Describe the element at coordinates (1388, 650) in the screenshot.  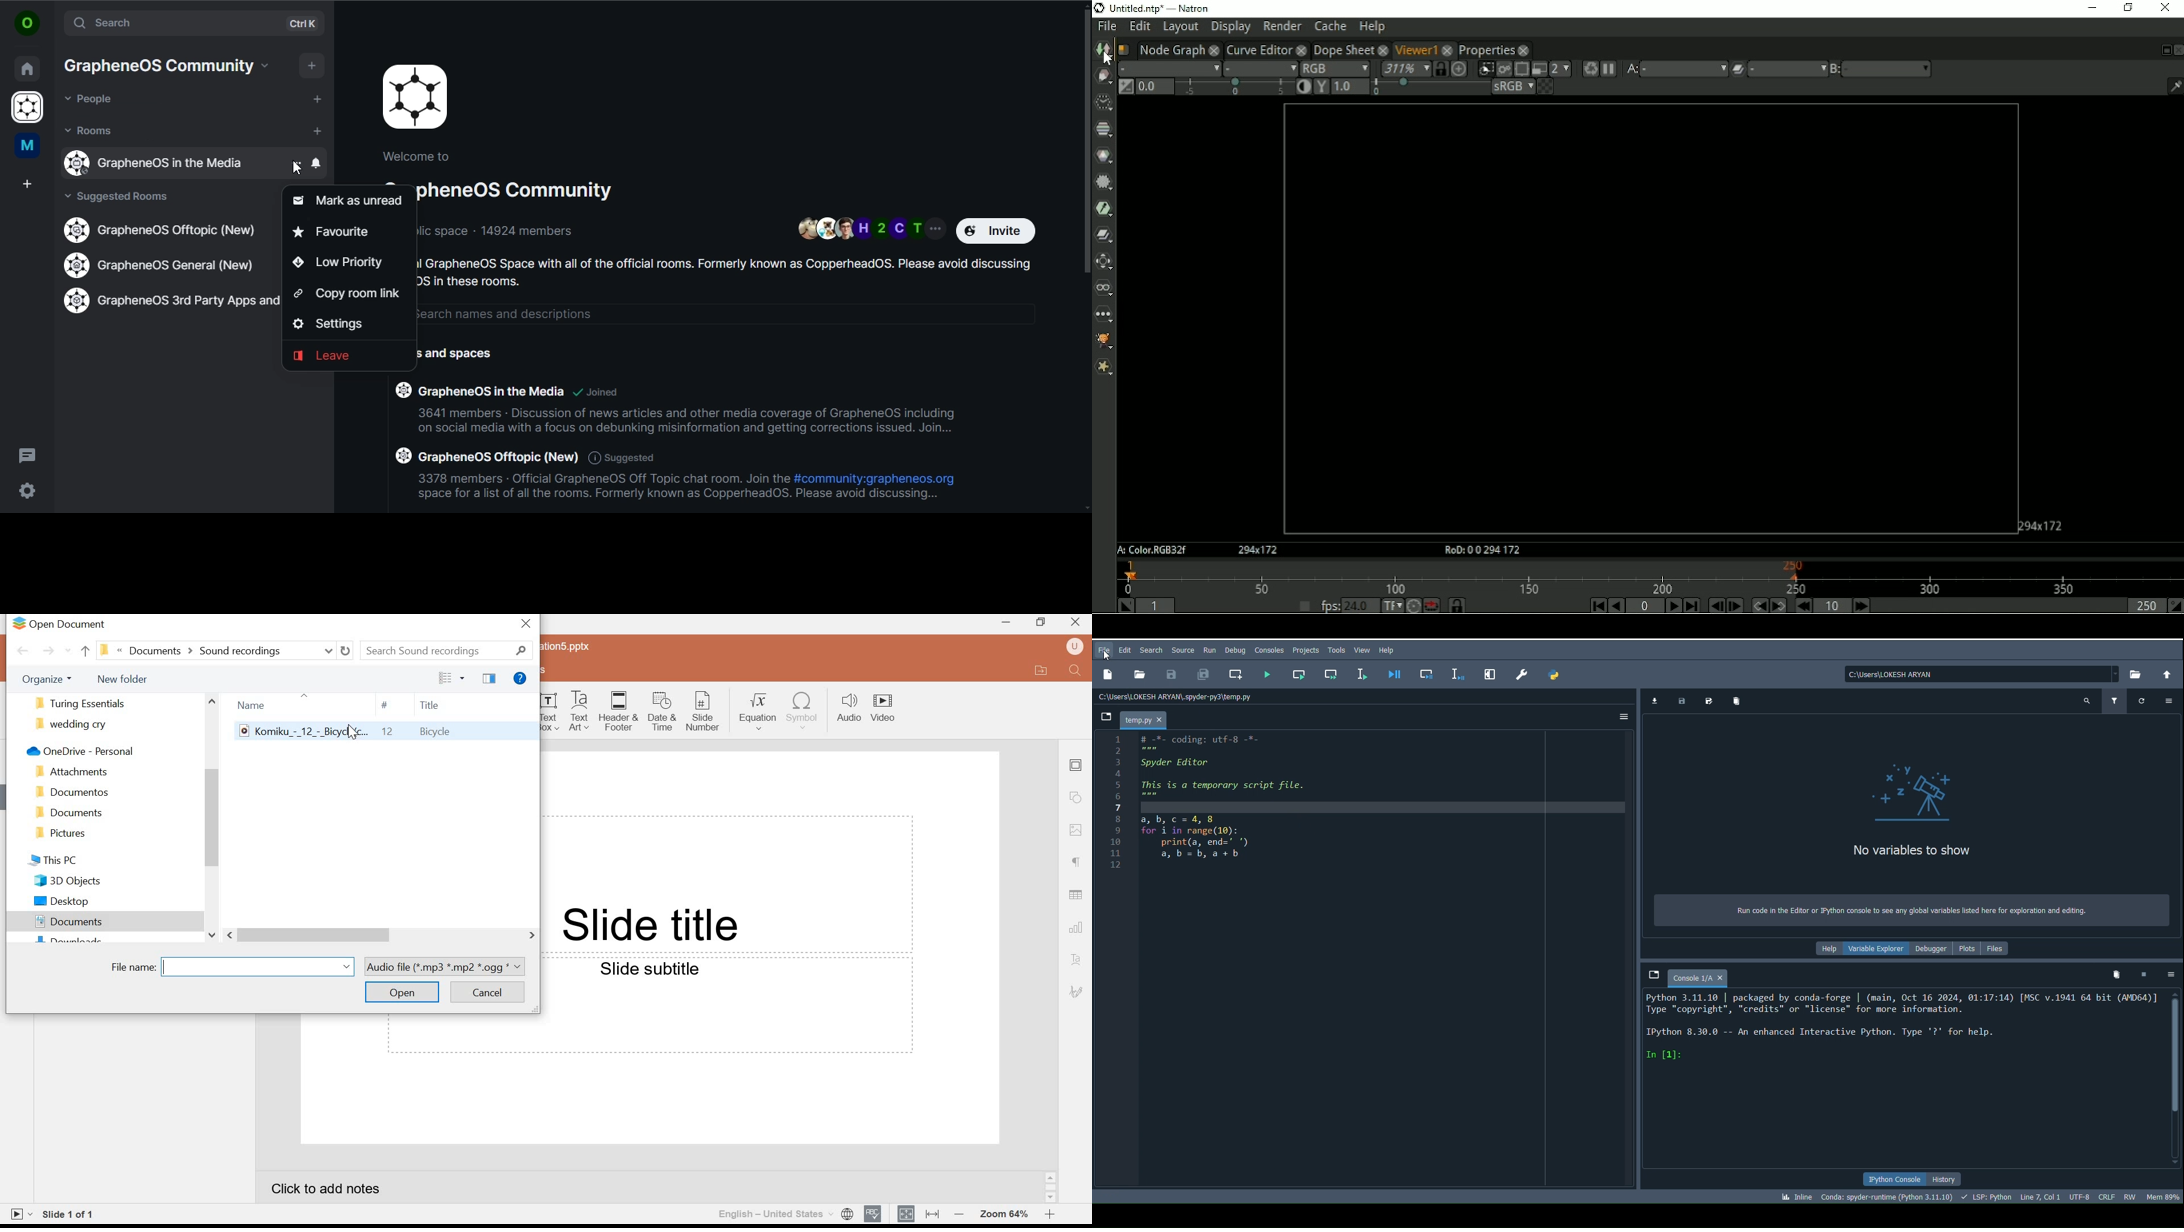
I see `Help` at that location.